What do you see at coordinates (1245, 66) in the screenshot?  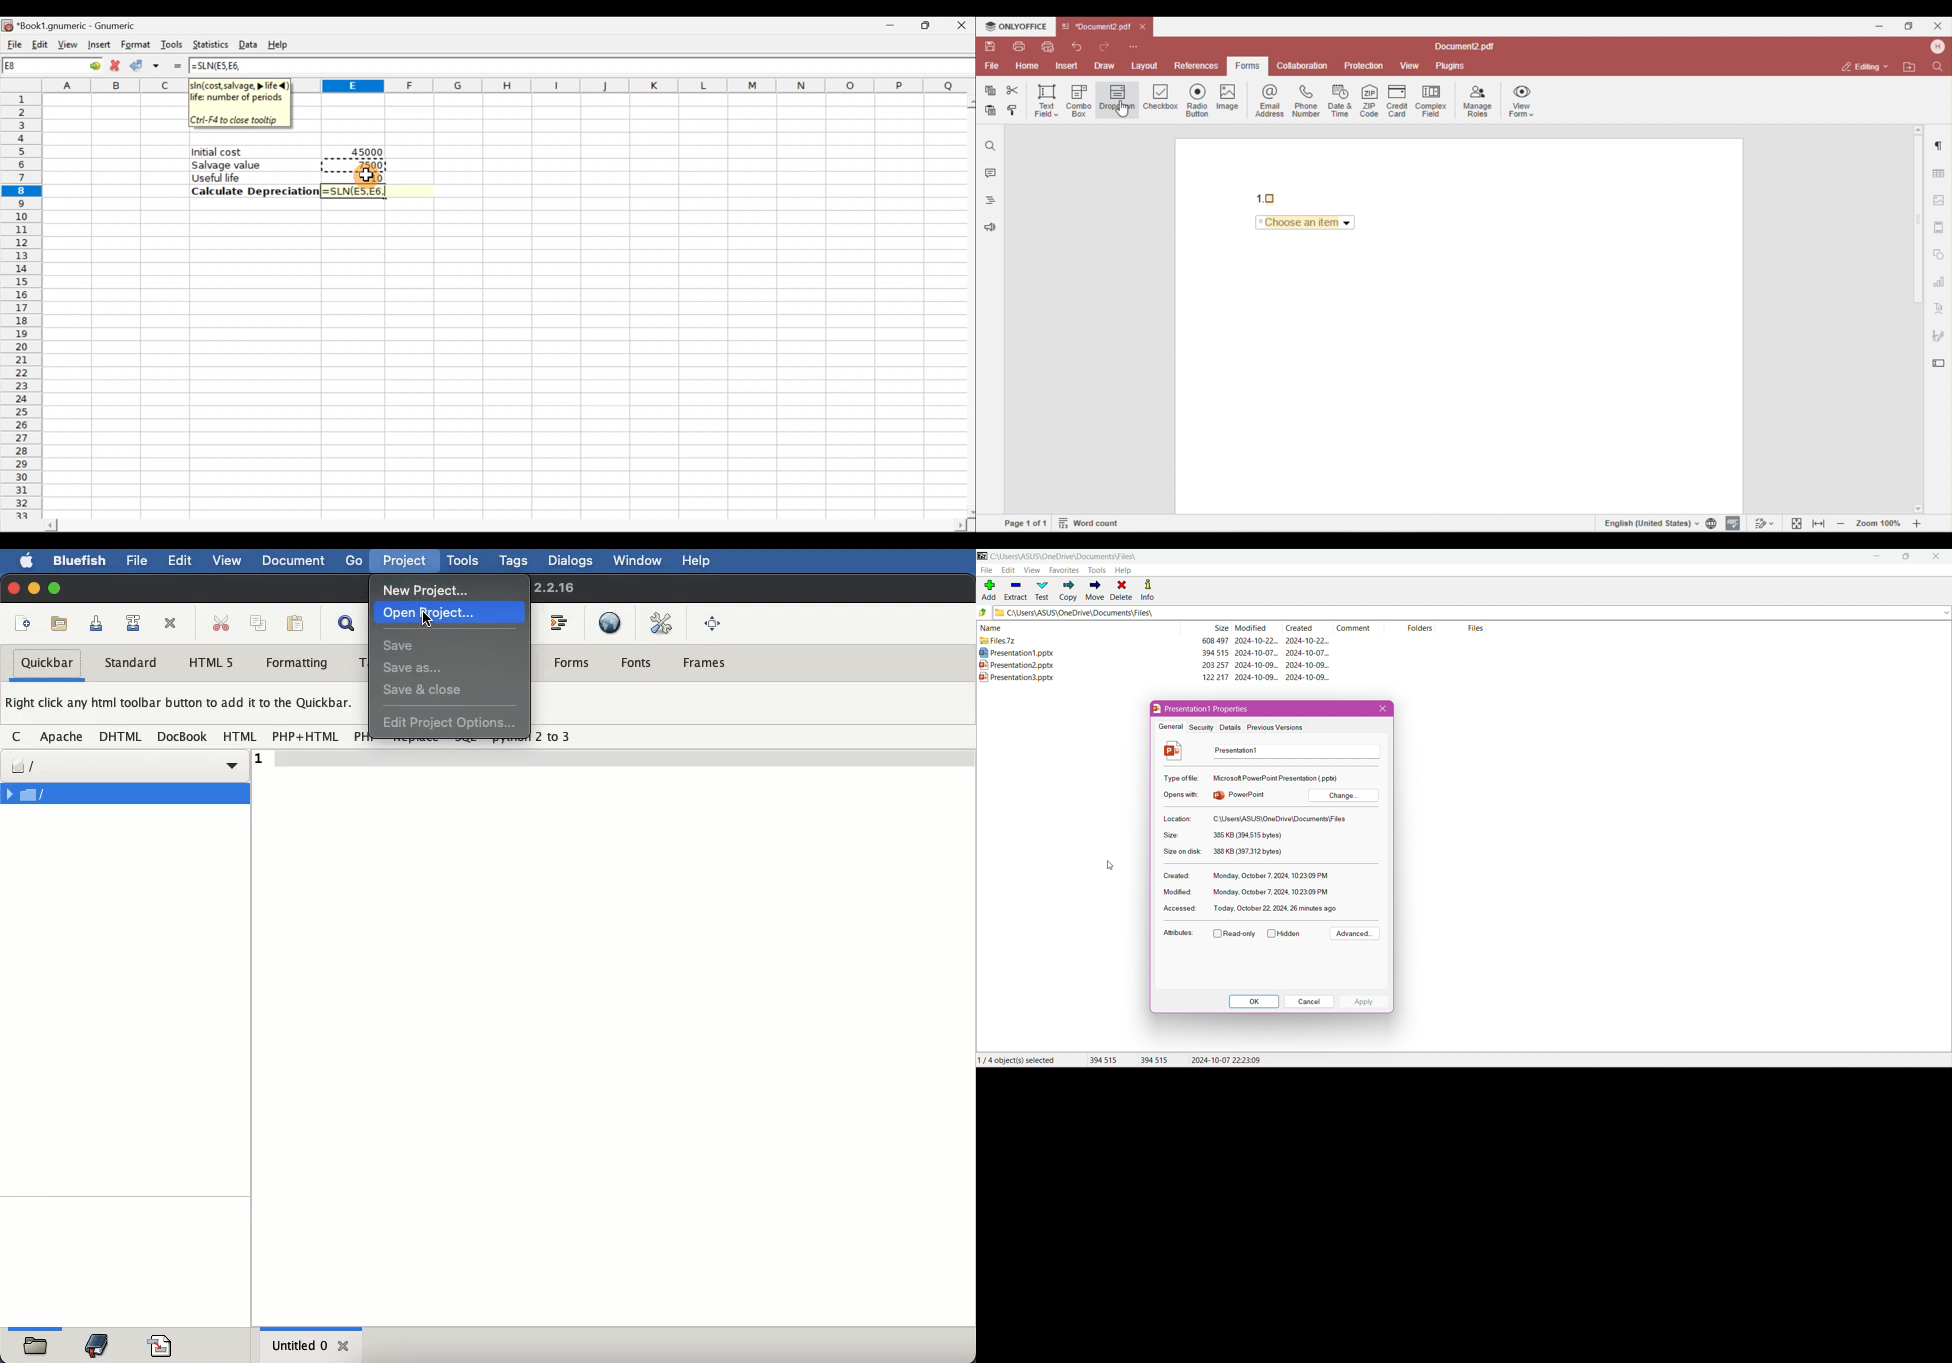 I see `forms` at bounding box center [1245, 66].